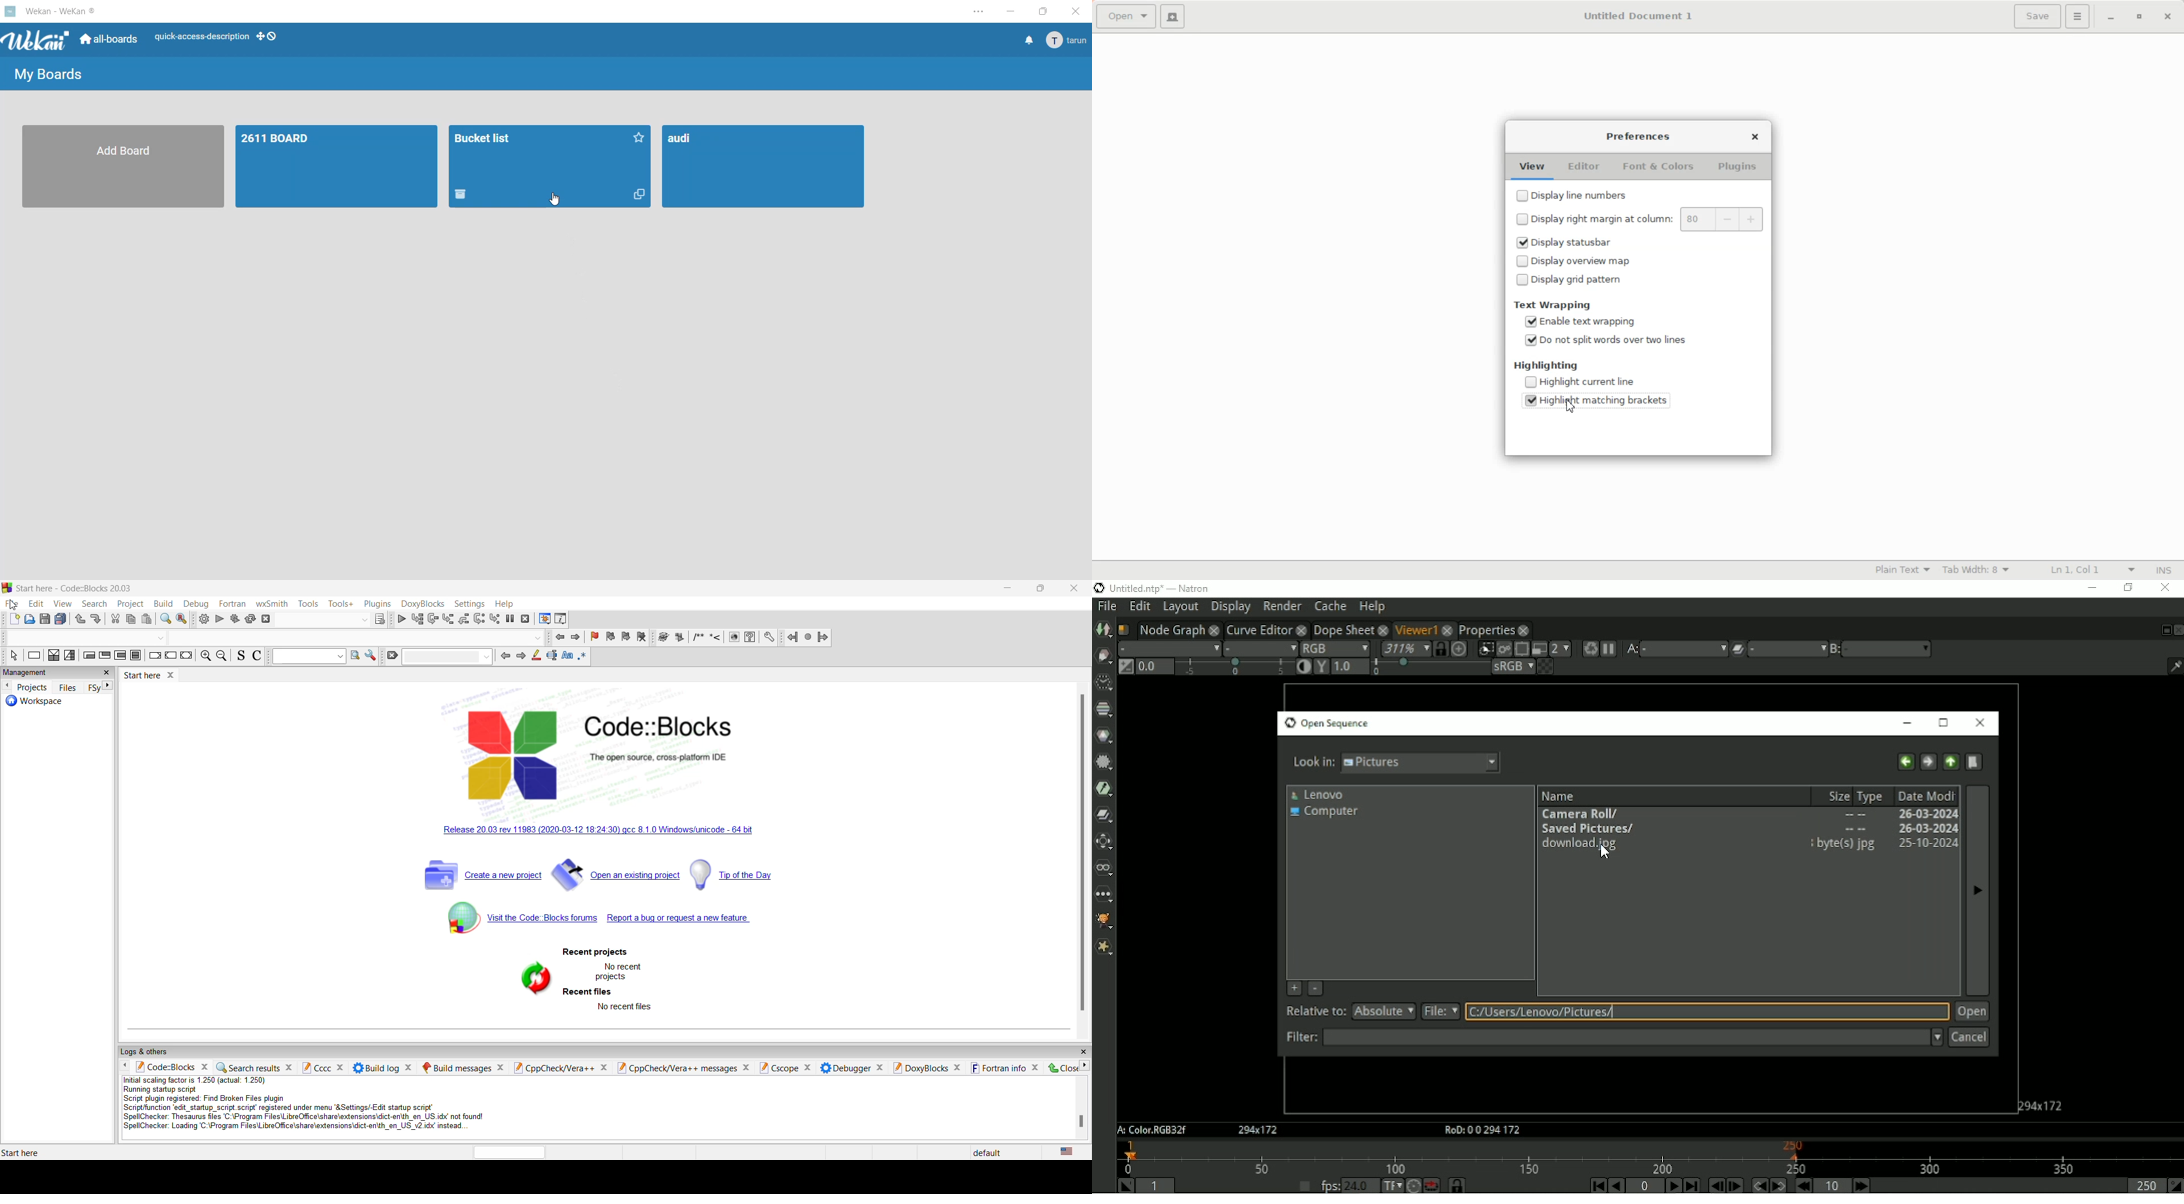 The image size is (2184, 1204). I want to click on refresh, so click(533, 980).